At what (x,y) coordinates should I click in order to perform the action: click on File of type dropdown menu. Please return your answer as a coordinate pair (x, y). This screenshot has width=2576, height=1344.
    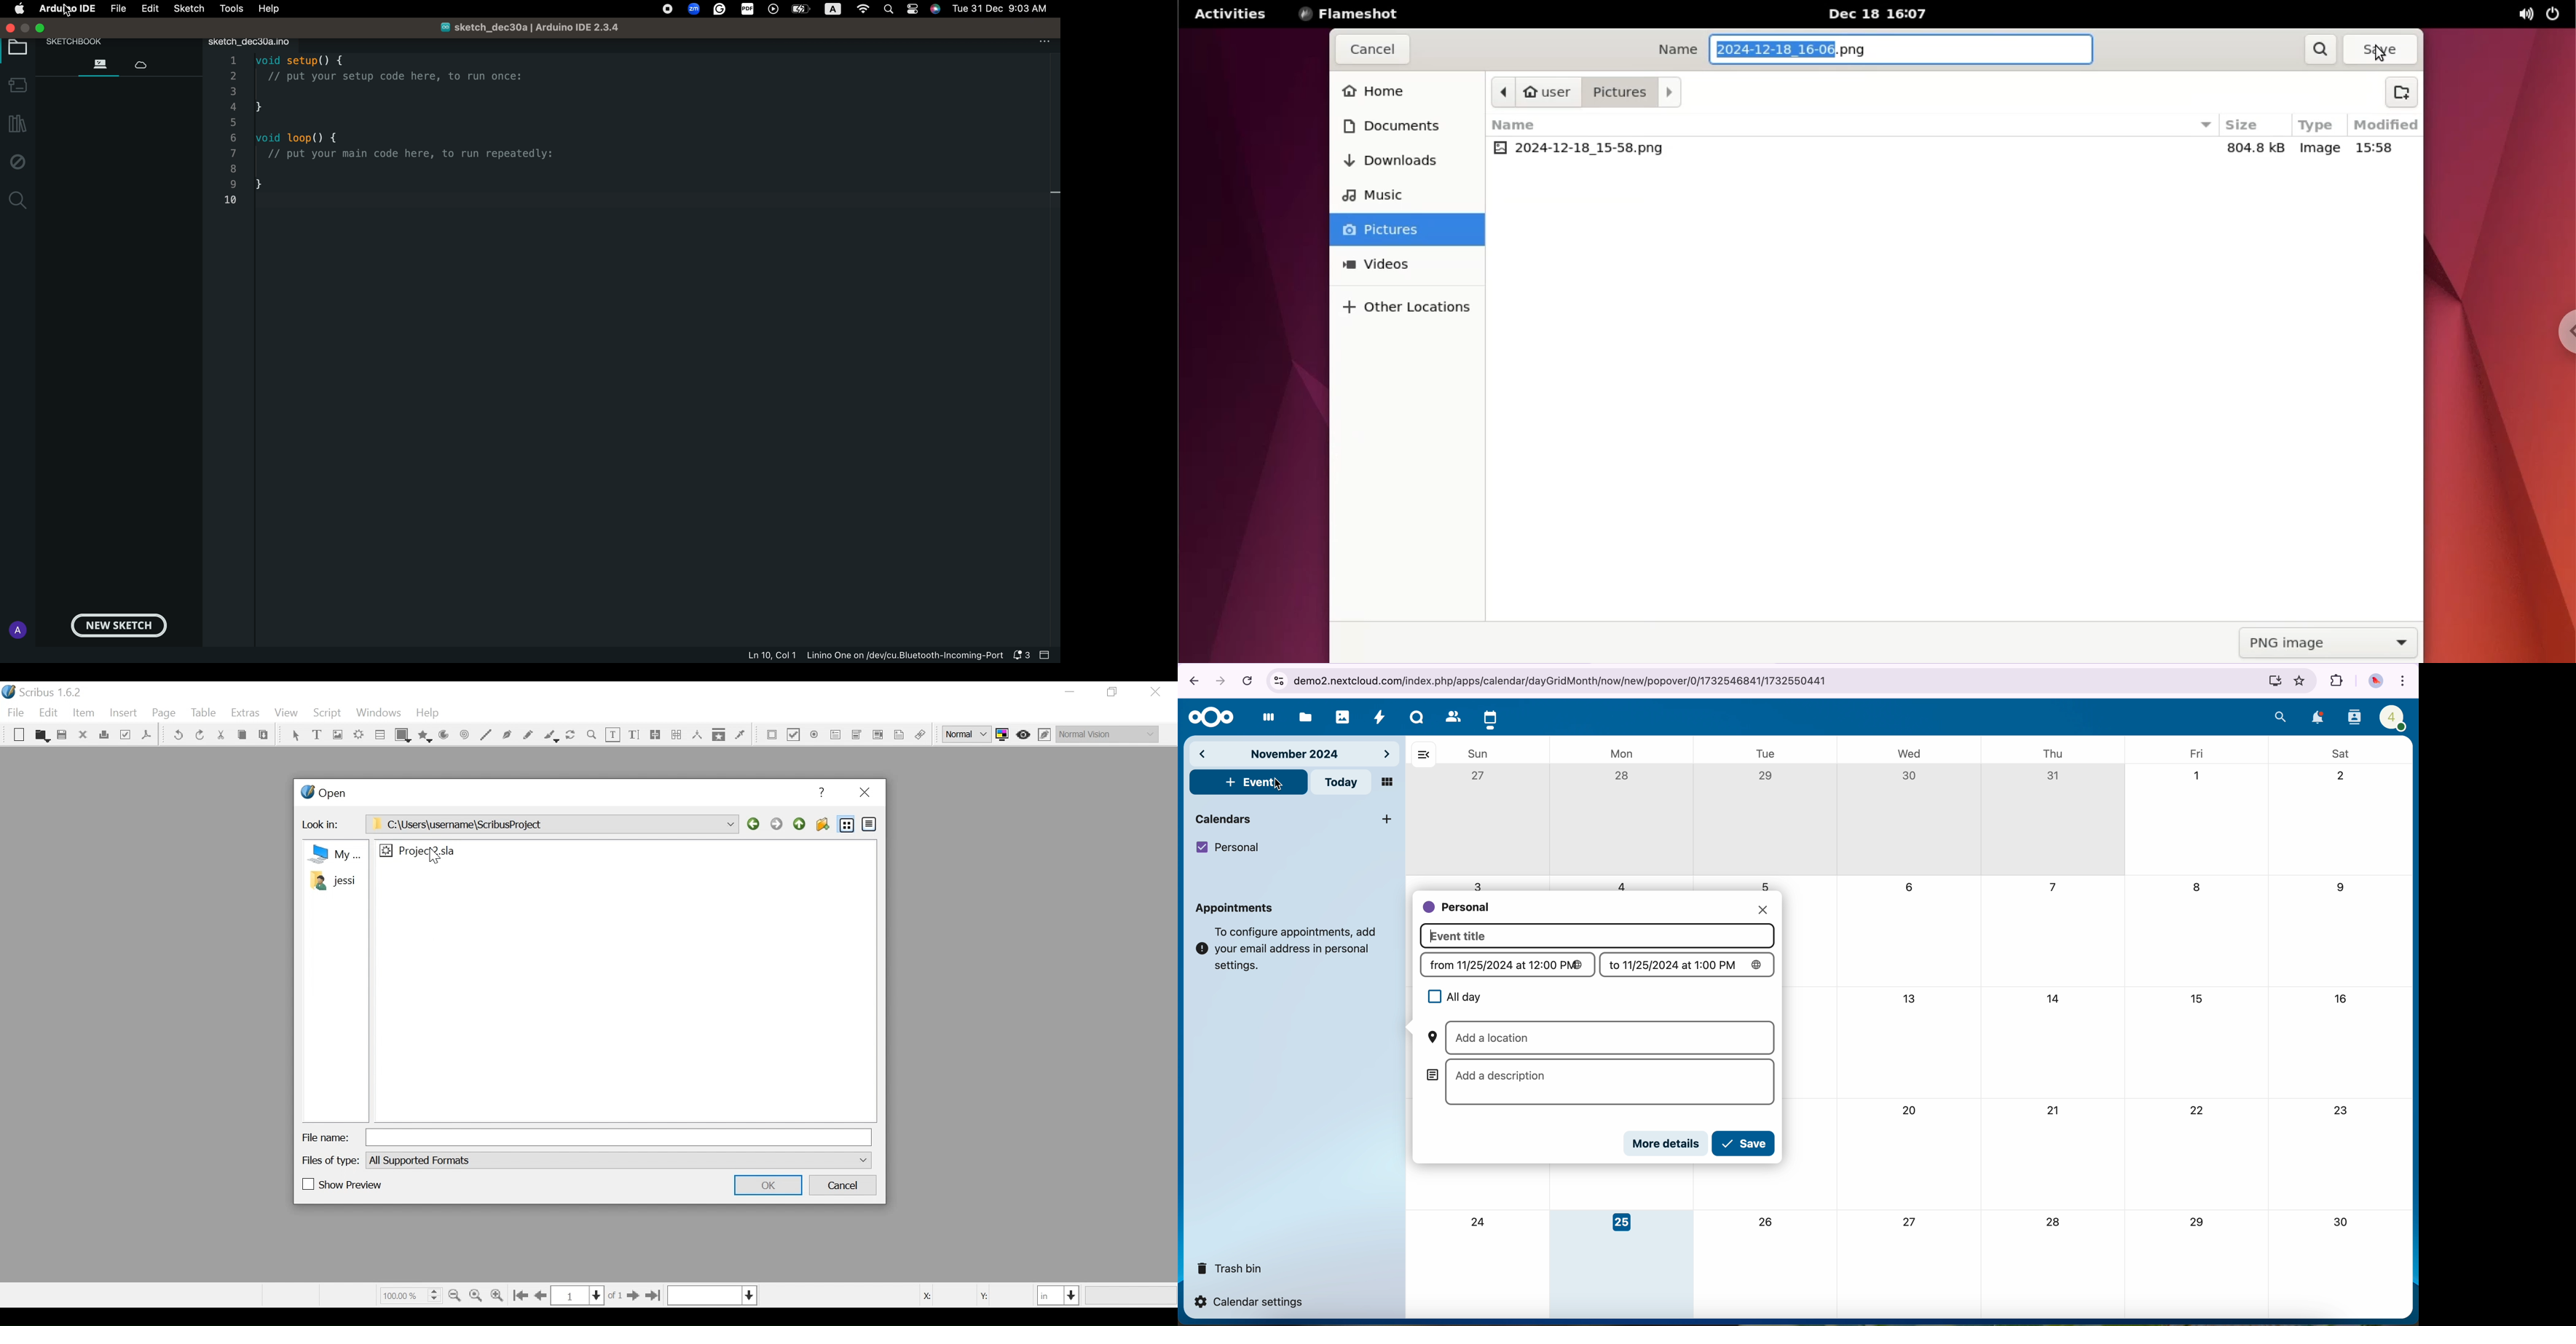
    Looking at the image, I should click on (618, 1160).